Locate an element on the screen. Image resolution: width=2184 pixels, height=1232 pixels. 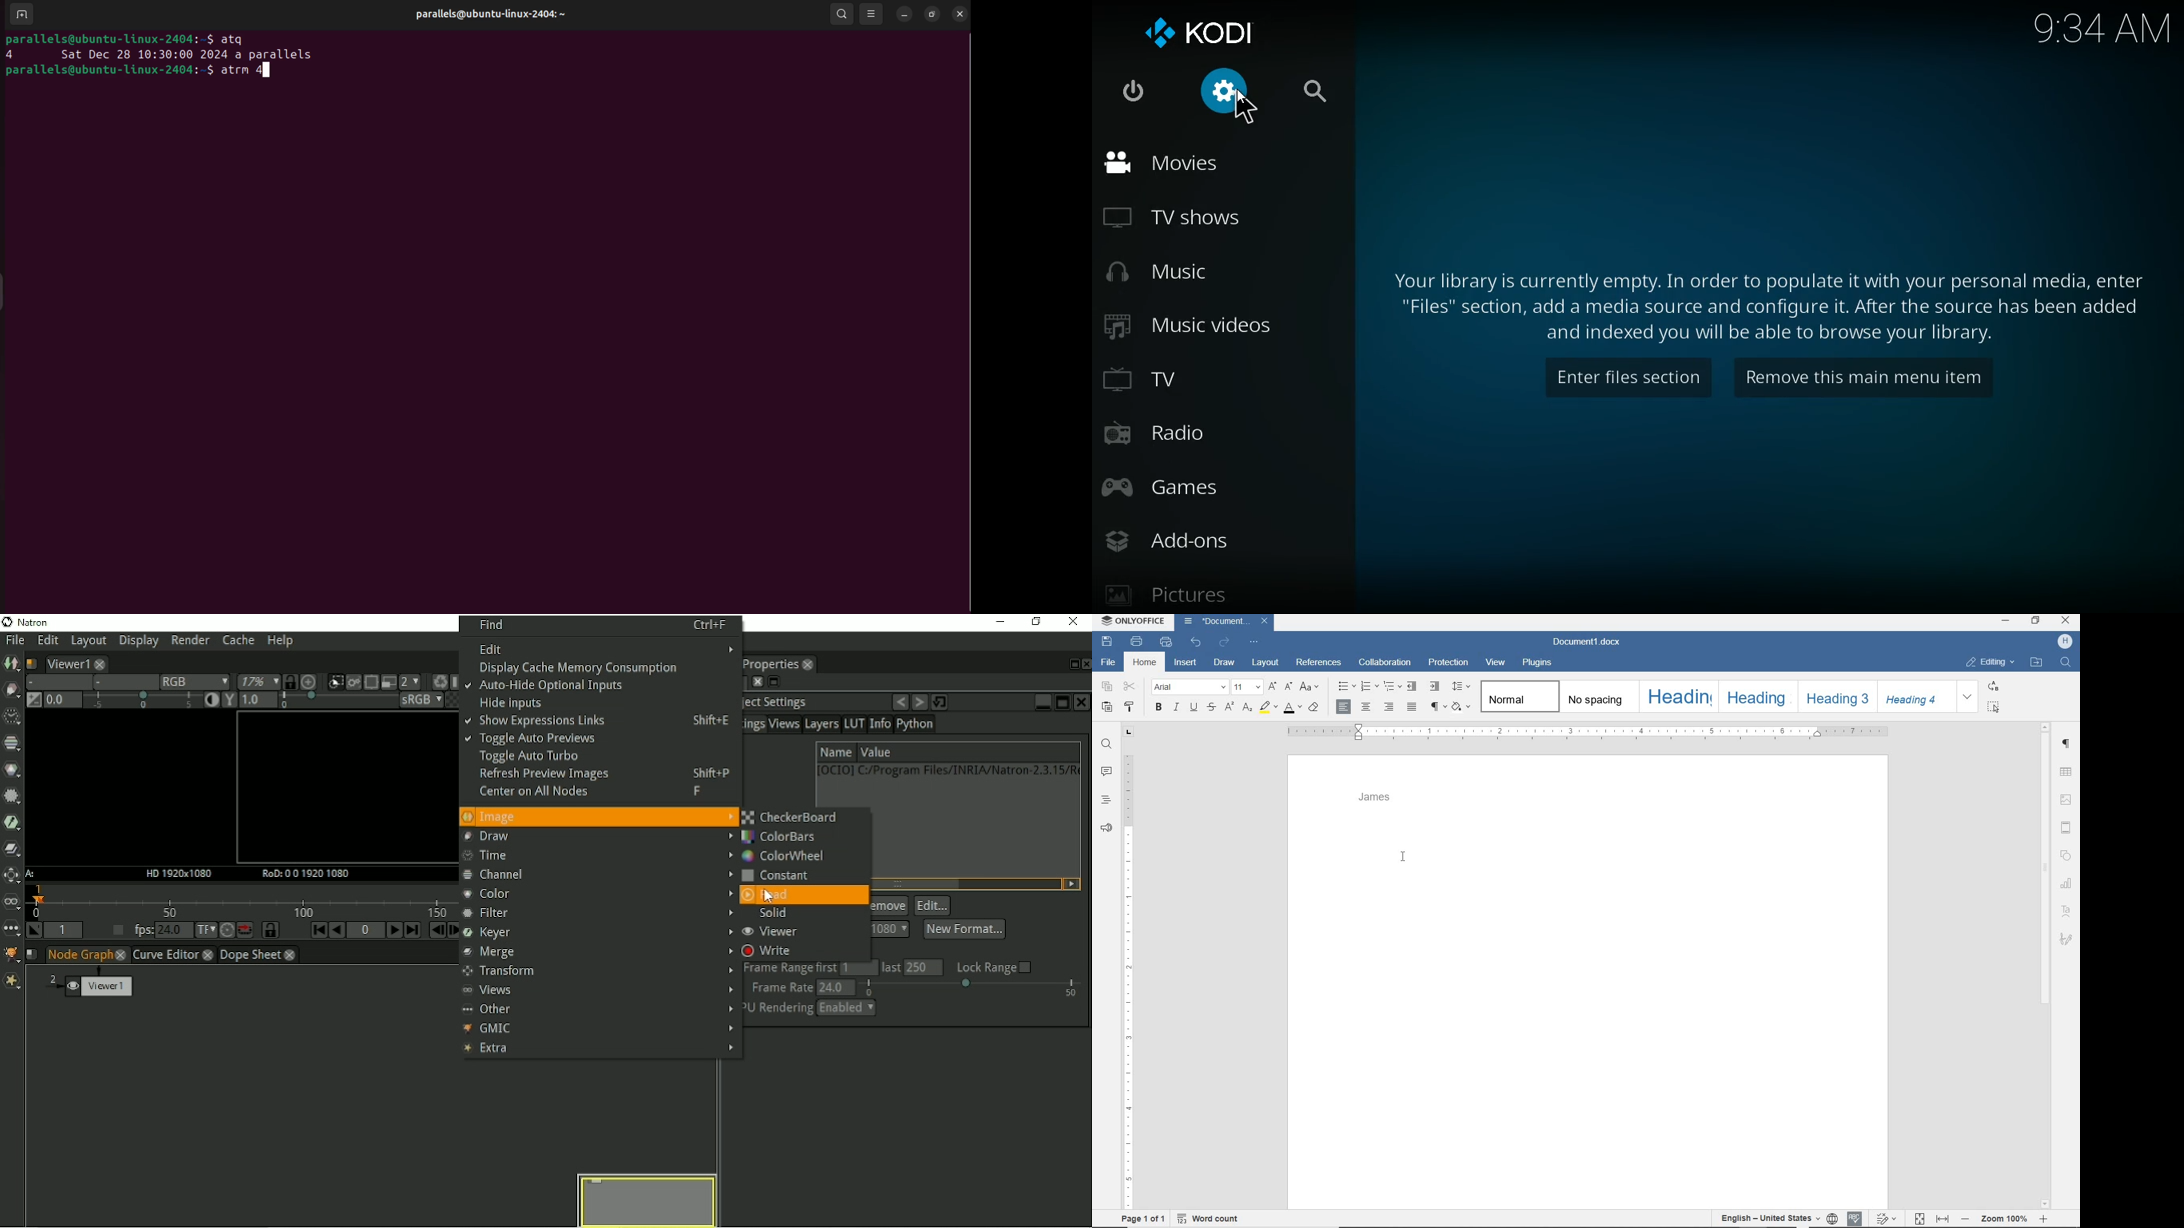
clear style is located at coordinates (1314, 709).